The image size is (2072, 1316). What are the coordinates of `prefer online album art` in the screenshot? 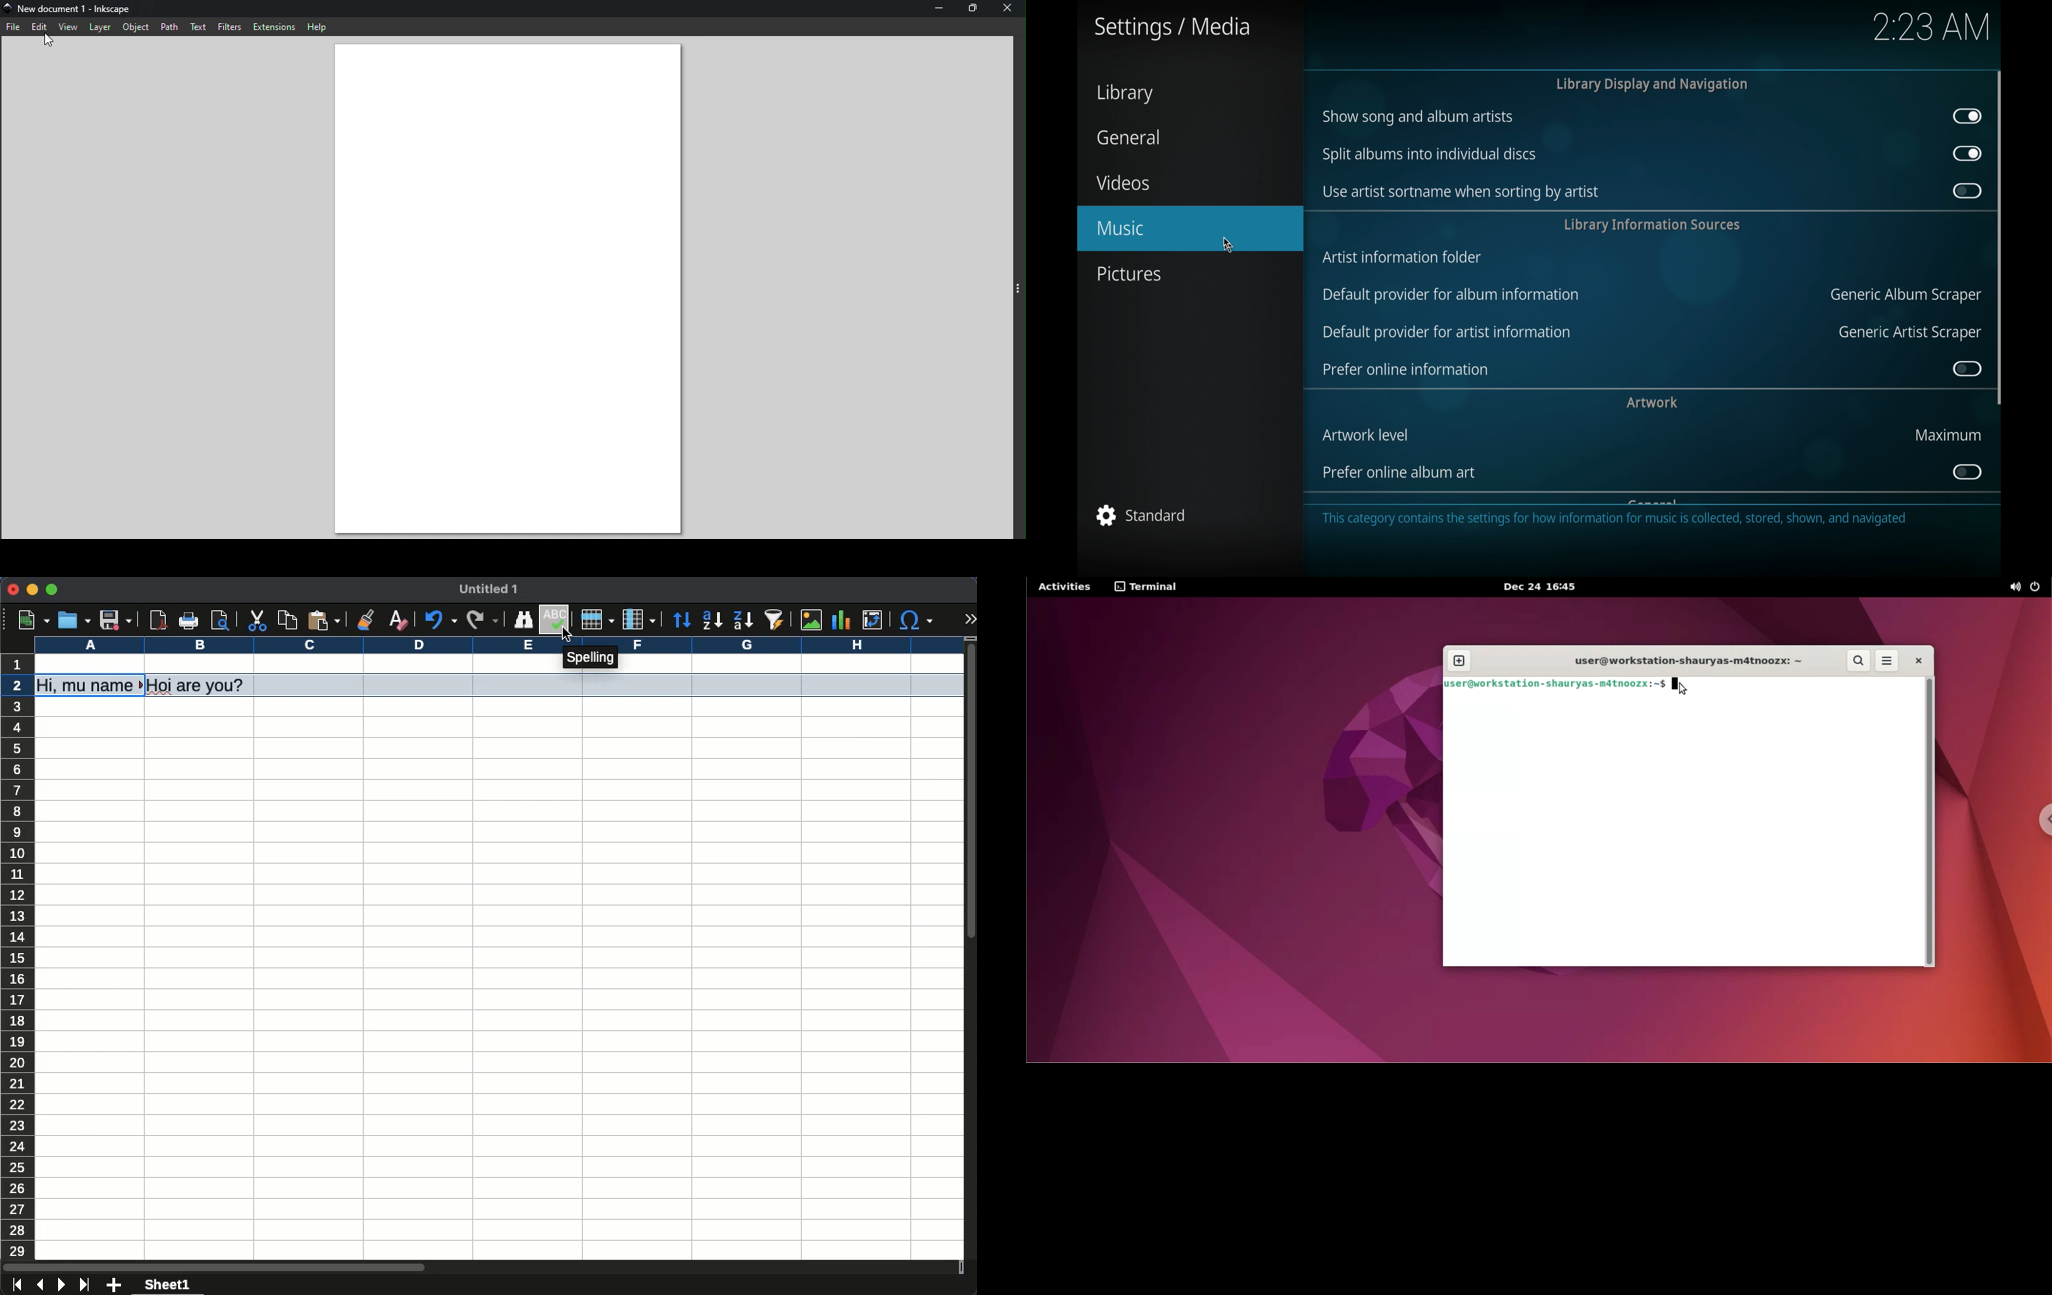 It's located at (1401, 472).